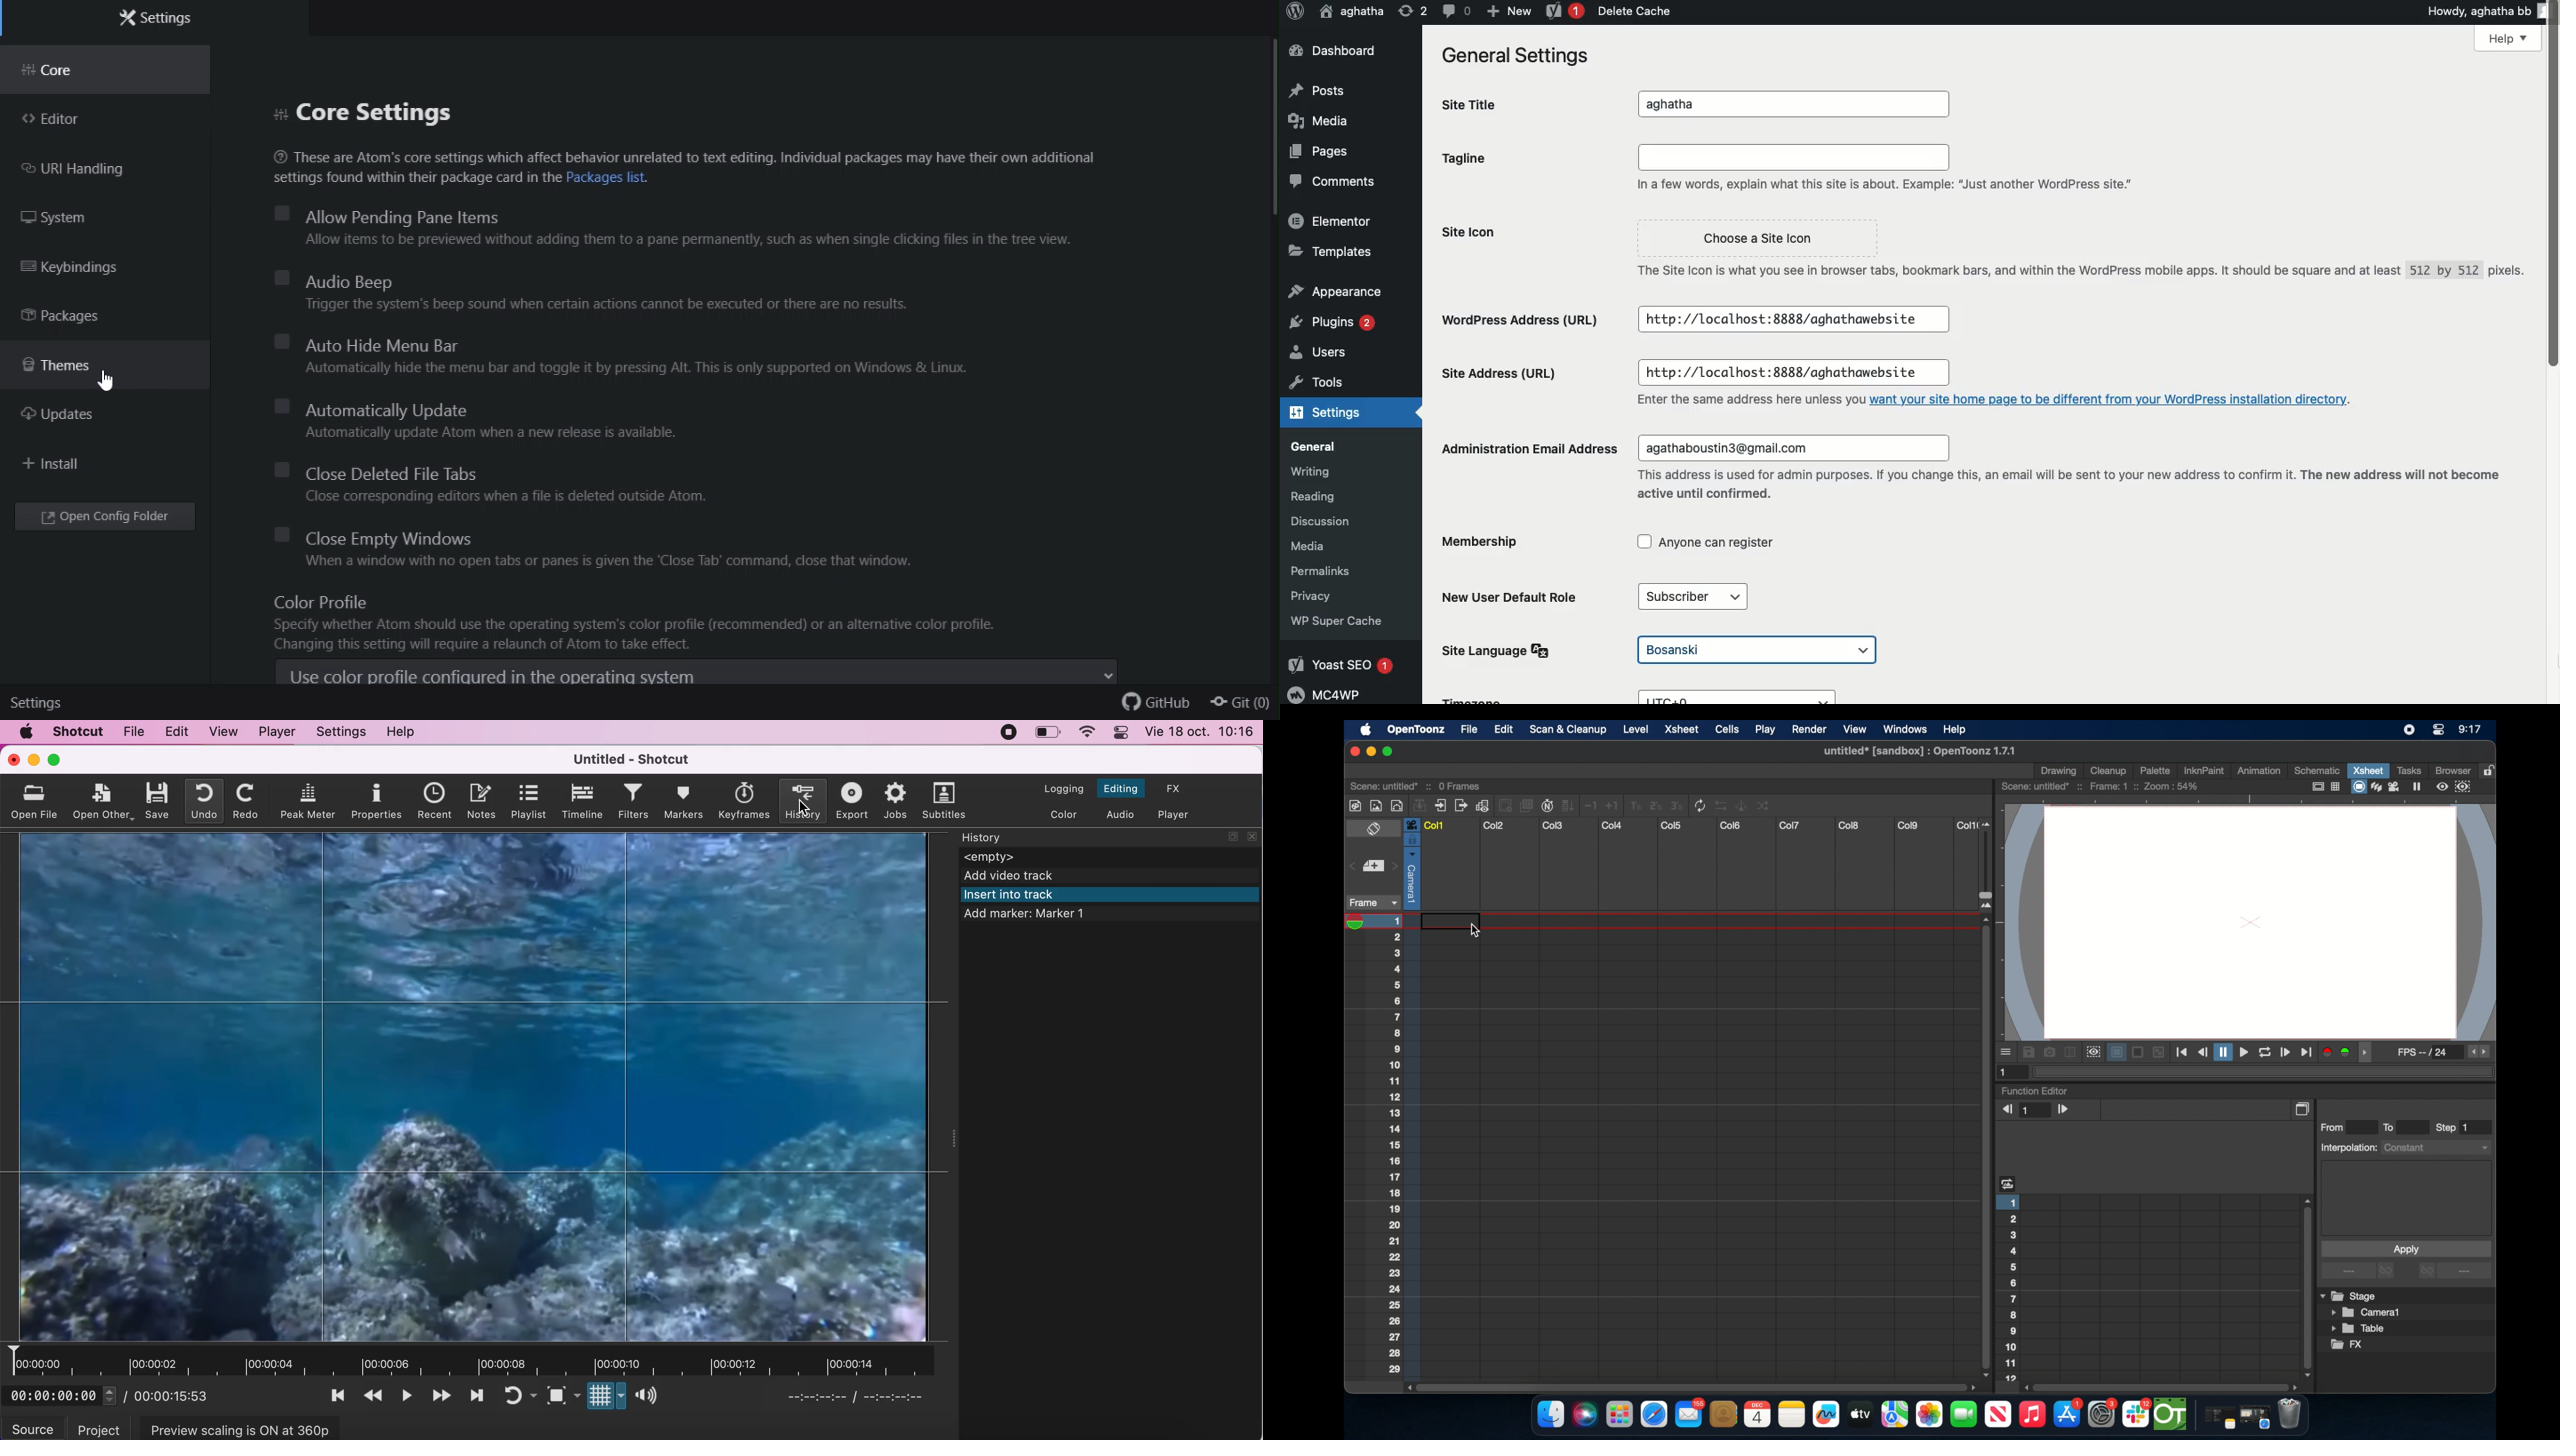  What do you see at coordinates (521, 1396) in the screenshot?
I see `toggle player looping` at bounding box center [521, 1396].